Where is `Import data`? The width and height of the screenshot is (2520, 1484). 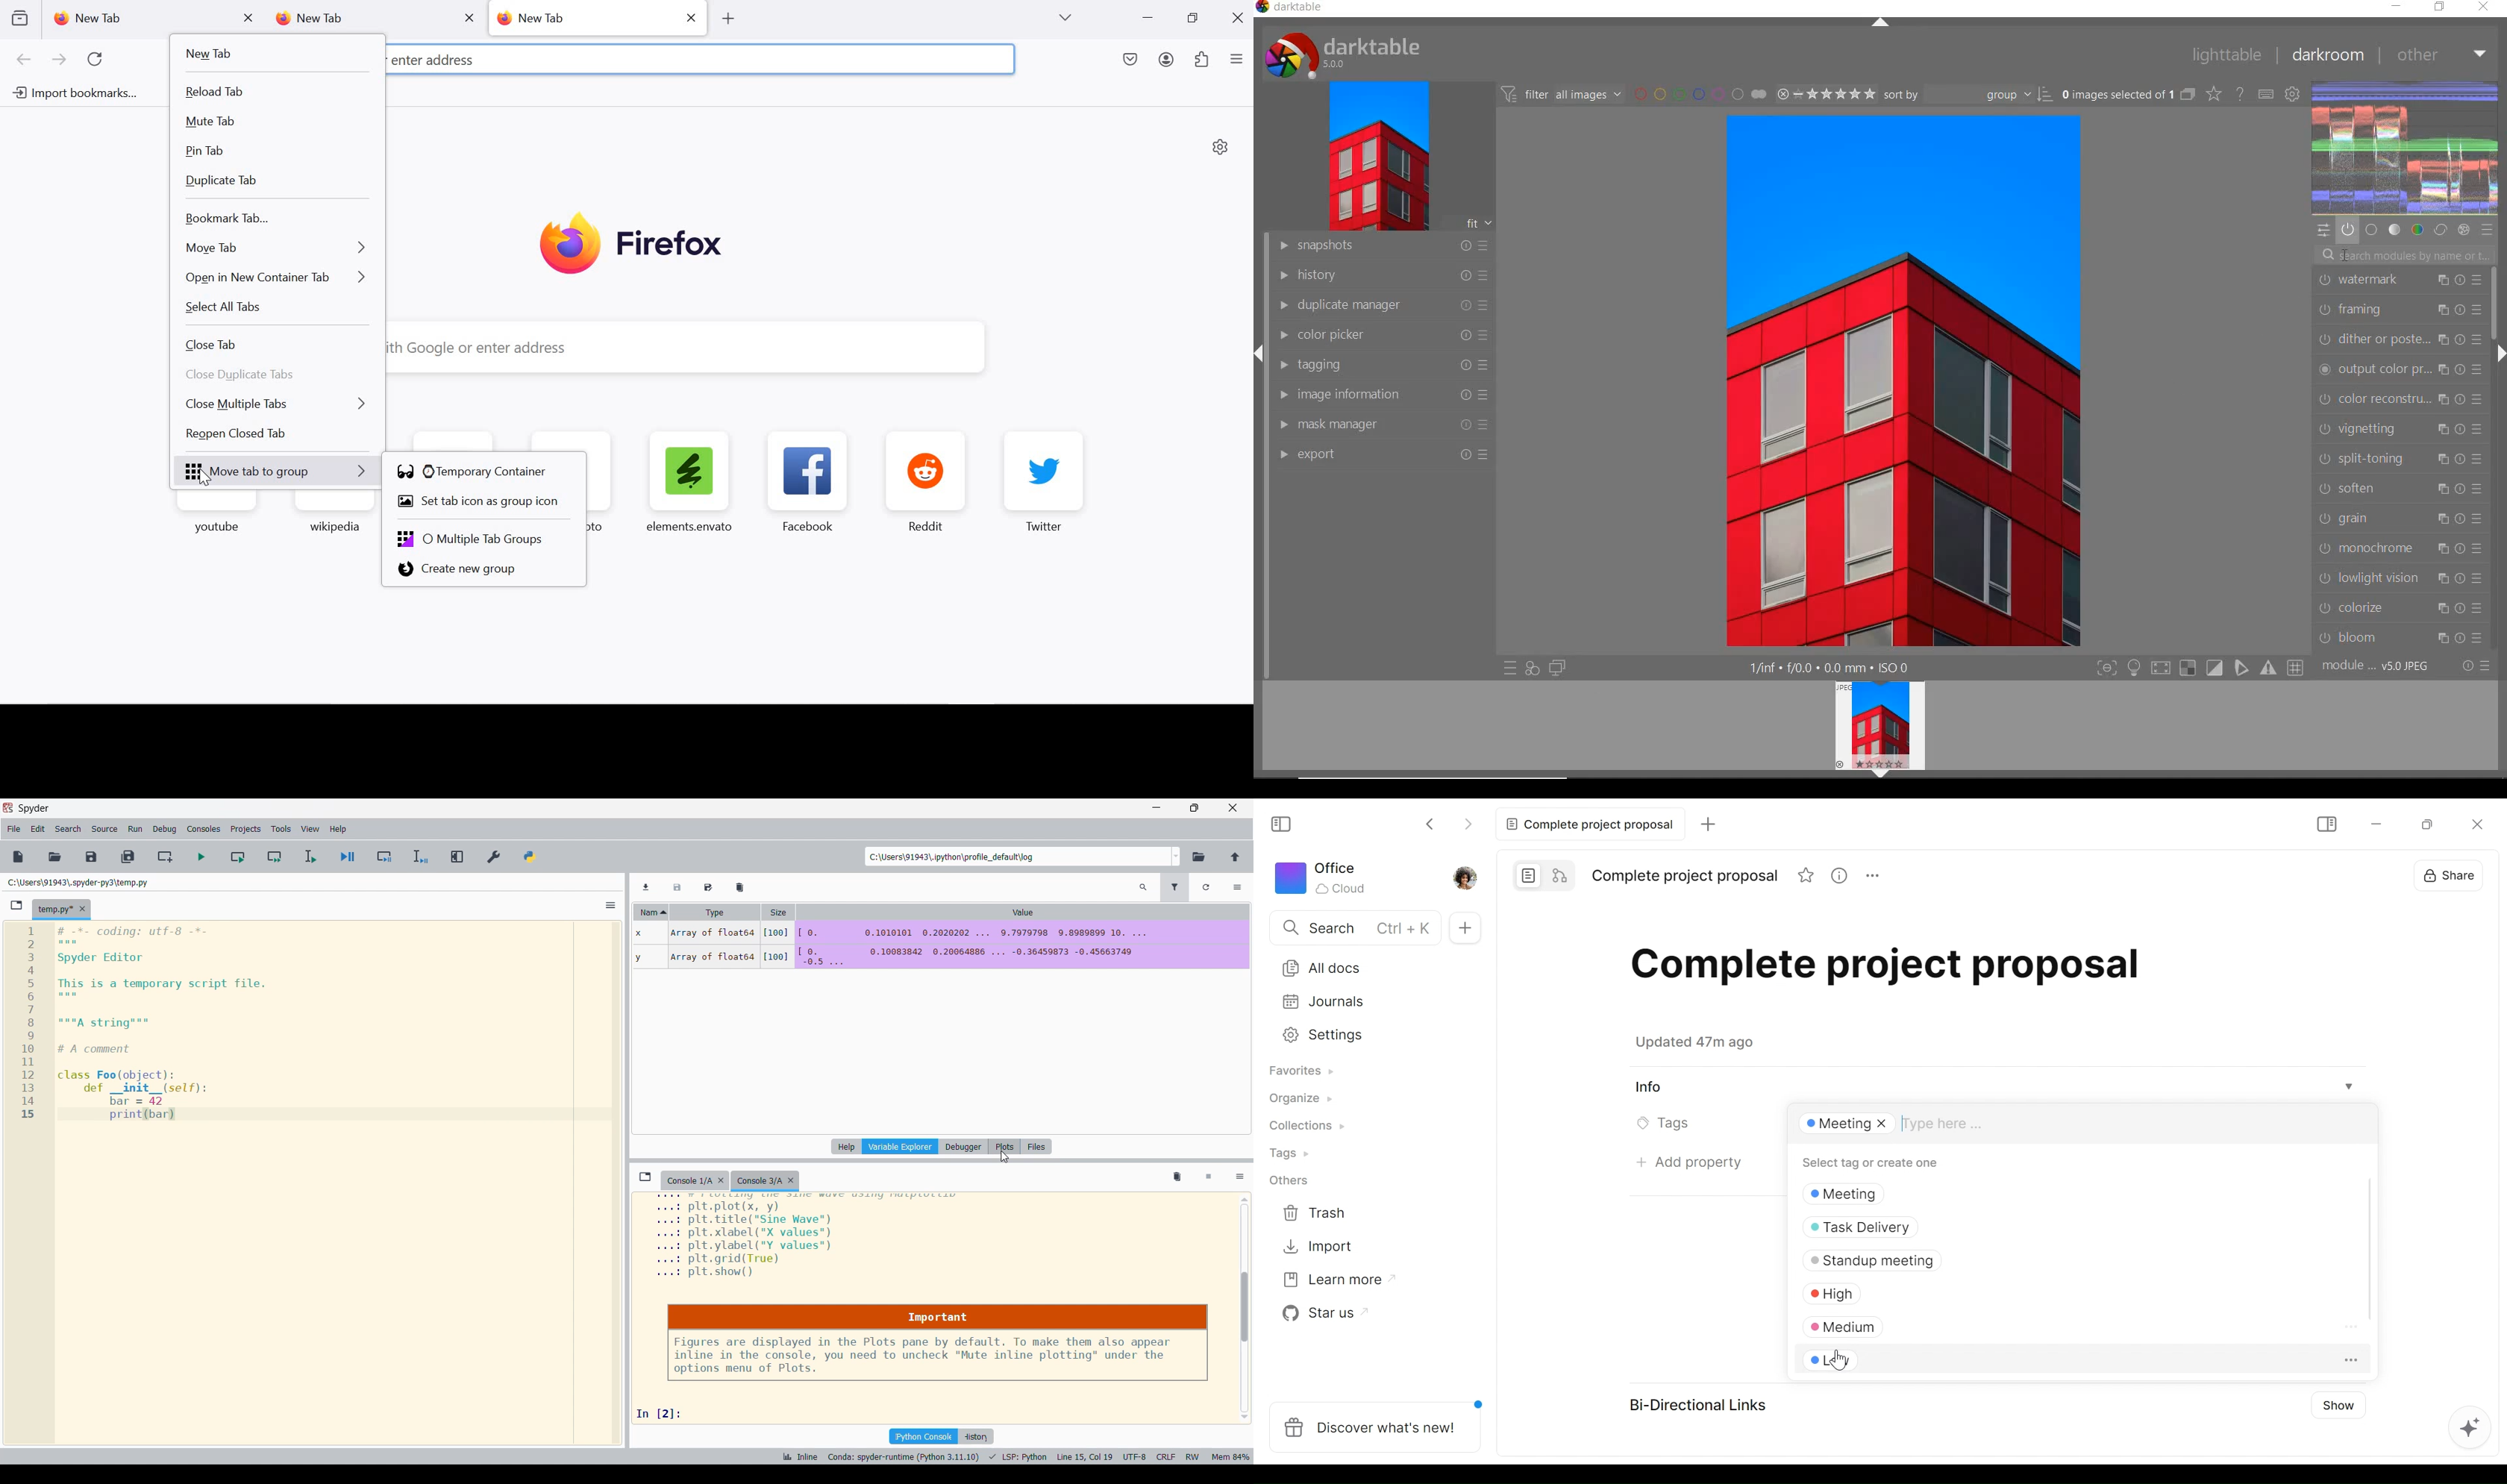
Import data is located at coordinates (646, 887).